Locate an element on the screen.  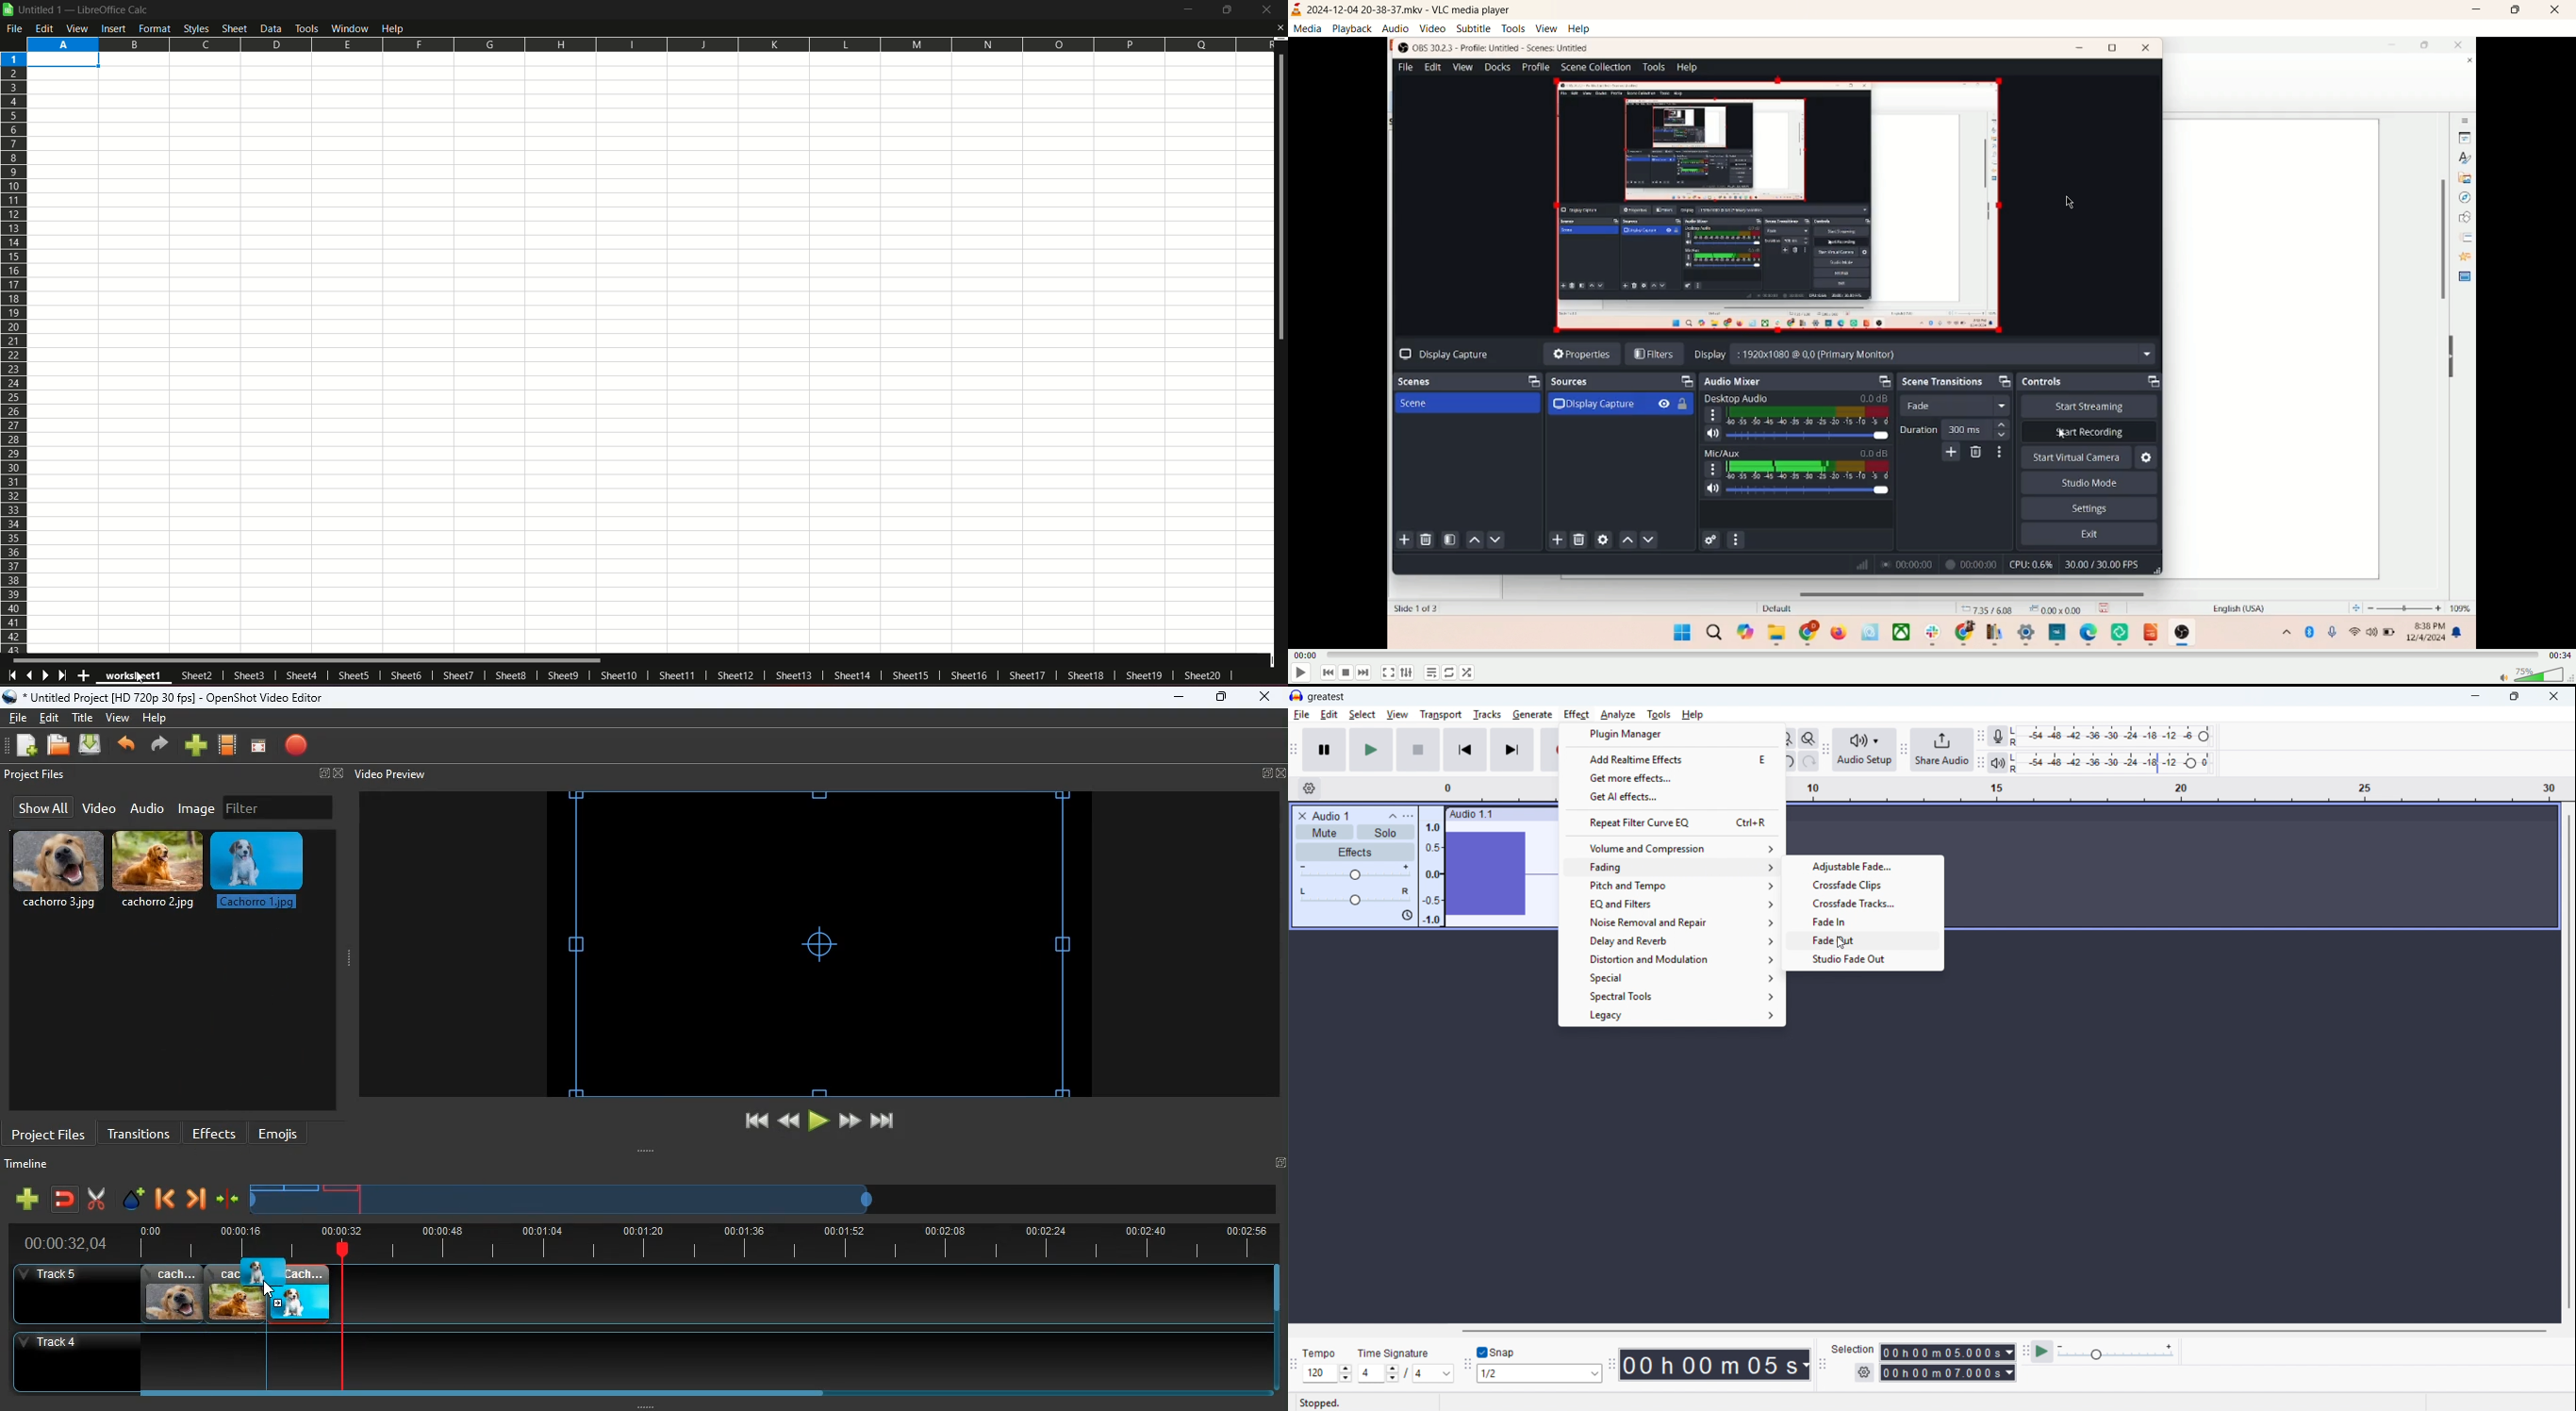
Collapse  is located at coordinates (1393, 816).